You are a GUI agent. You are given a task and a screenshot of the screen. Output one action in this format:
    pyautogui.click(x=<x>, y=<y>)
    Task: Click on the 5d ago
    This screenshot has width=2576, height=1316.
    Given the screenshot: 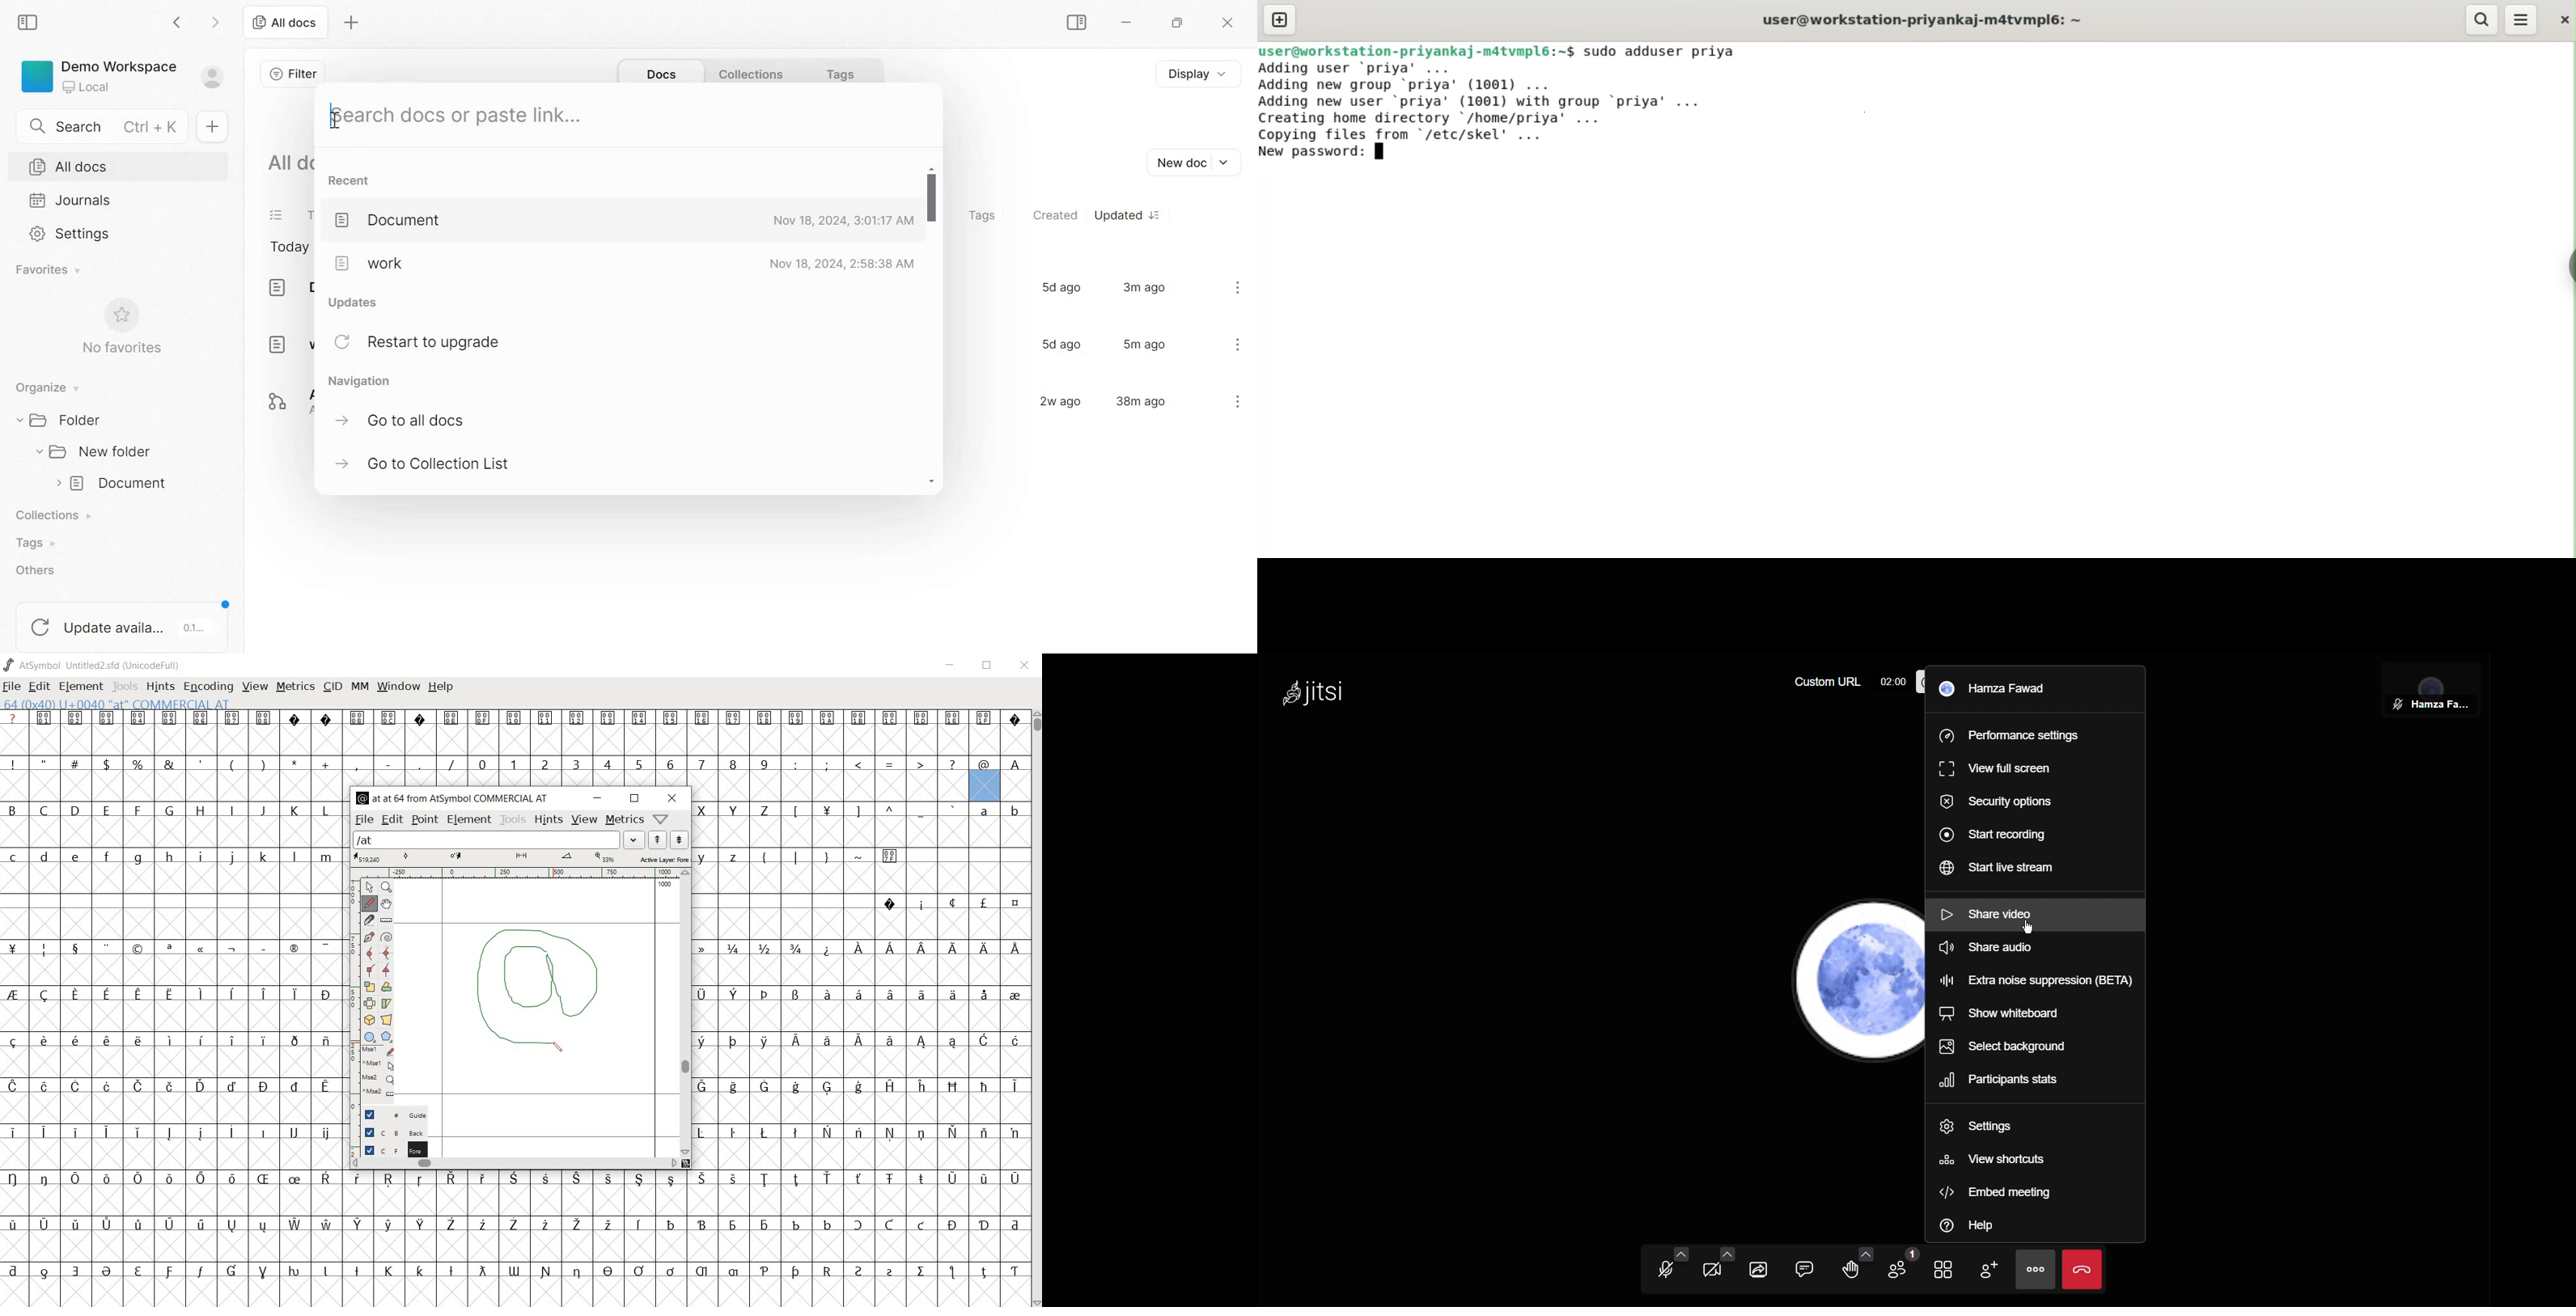 What is the action you would take?
    pyautogui.click(x=1060, y=287)
    